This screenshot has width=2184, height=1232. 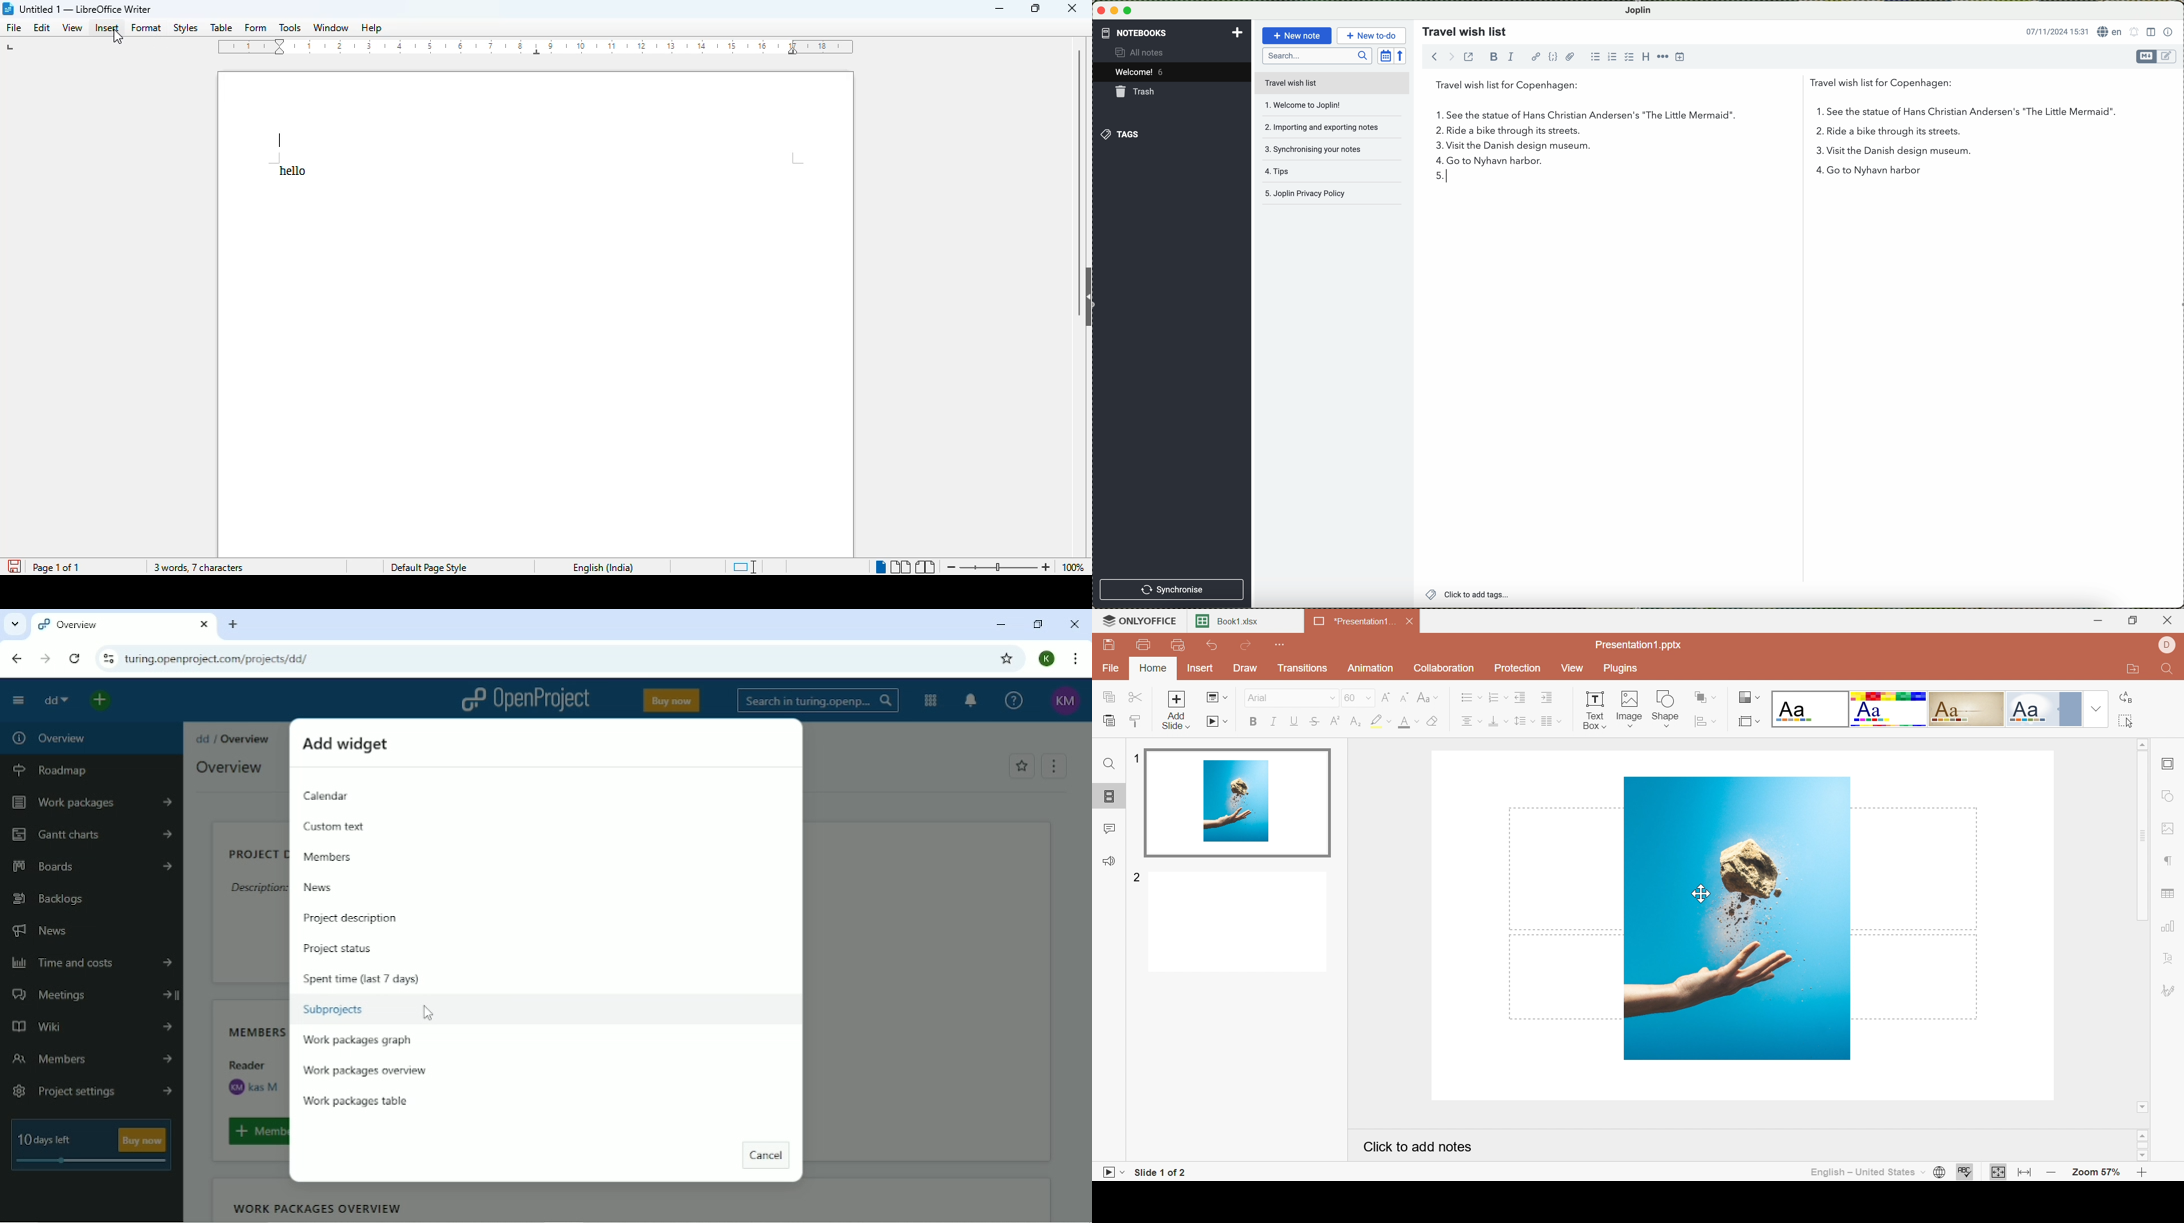 What do you see at coordinates (1962, 1174) in the screenshot?
I see `Spell checking` at bounding box center [1962, 1174].